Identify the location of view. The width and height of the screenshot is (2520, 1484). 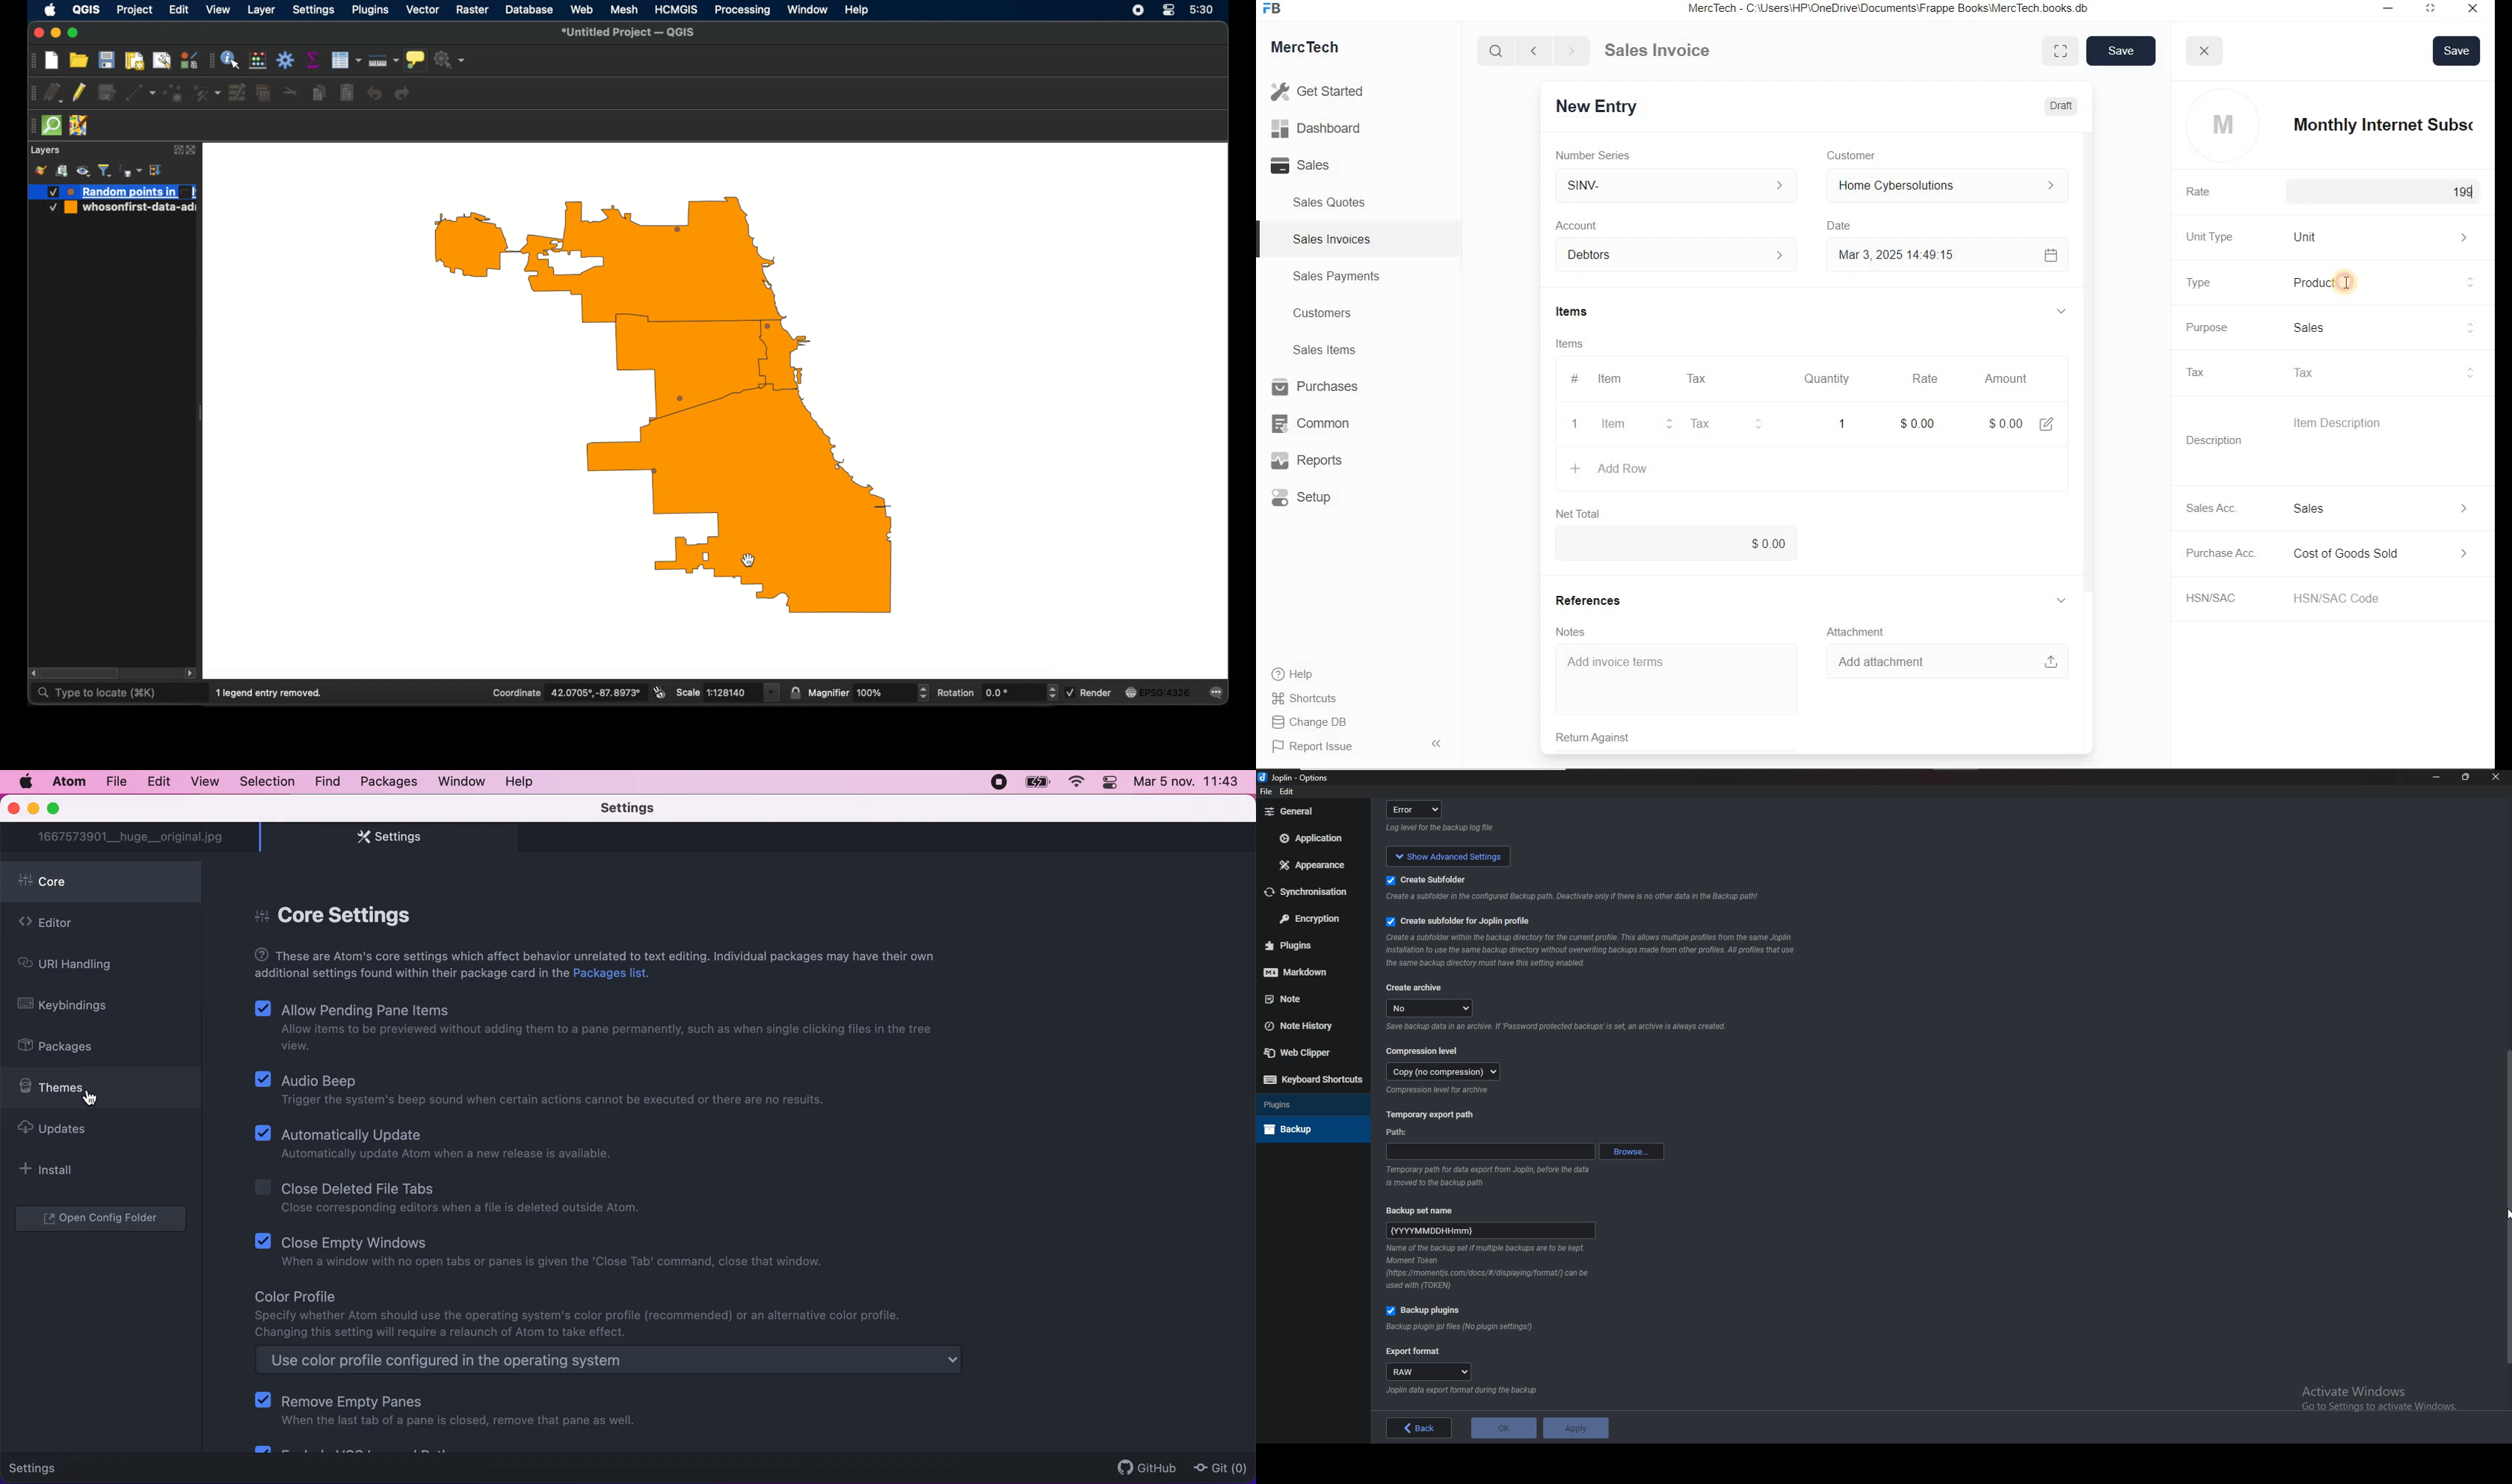
(219, 10).